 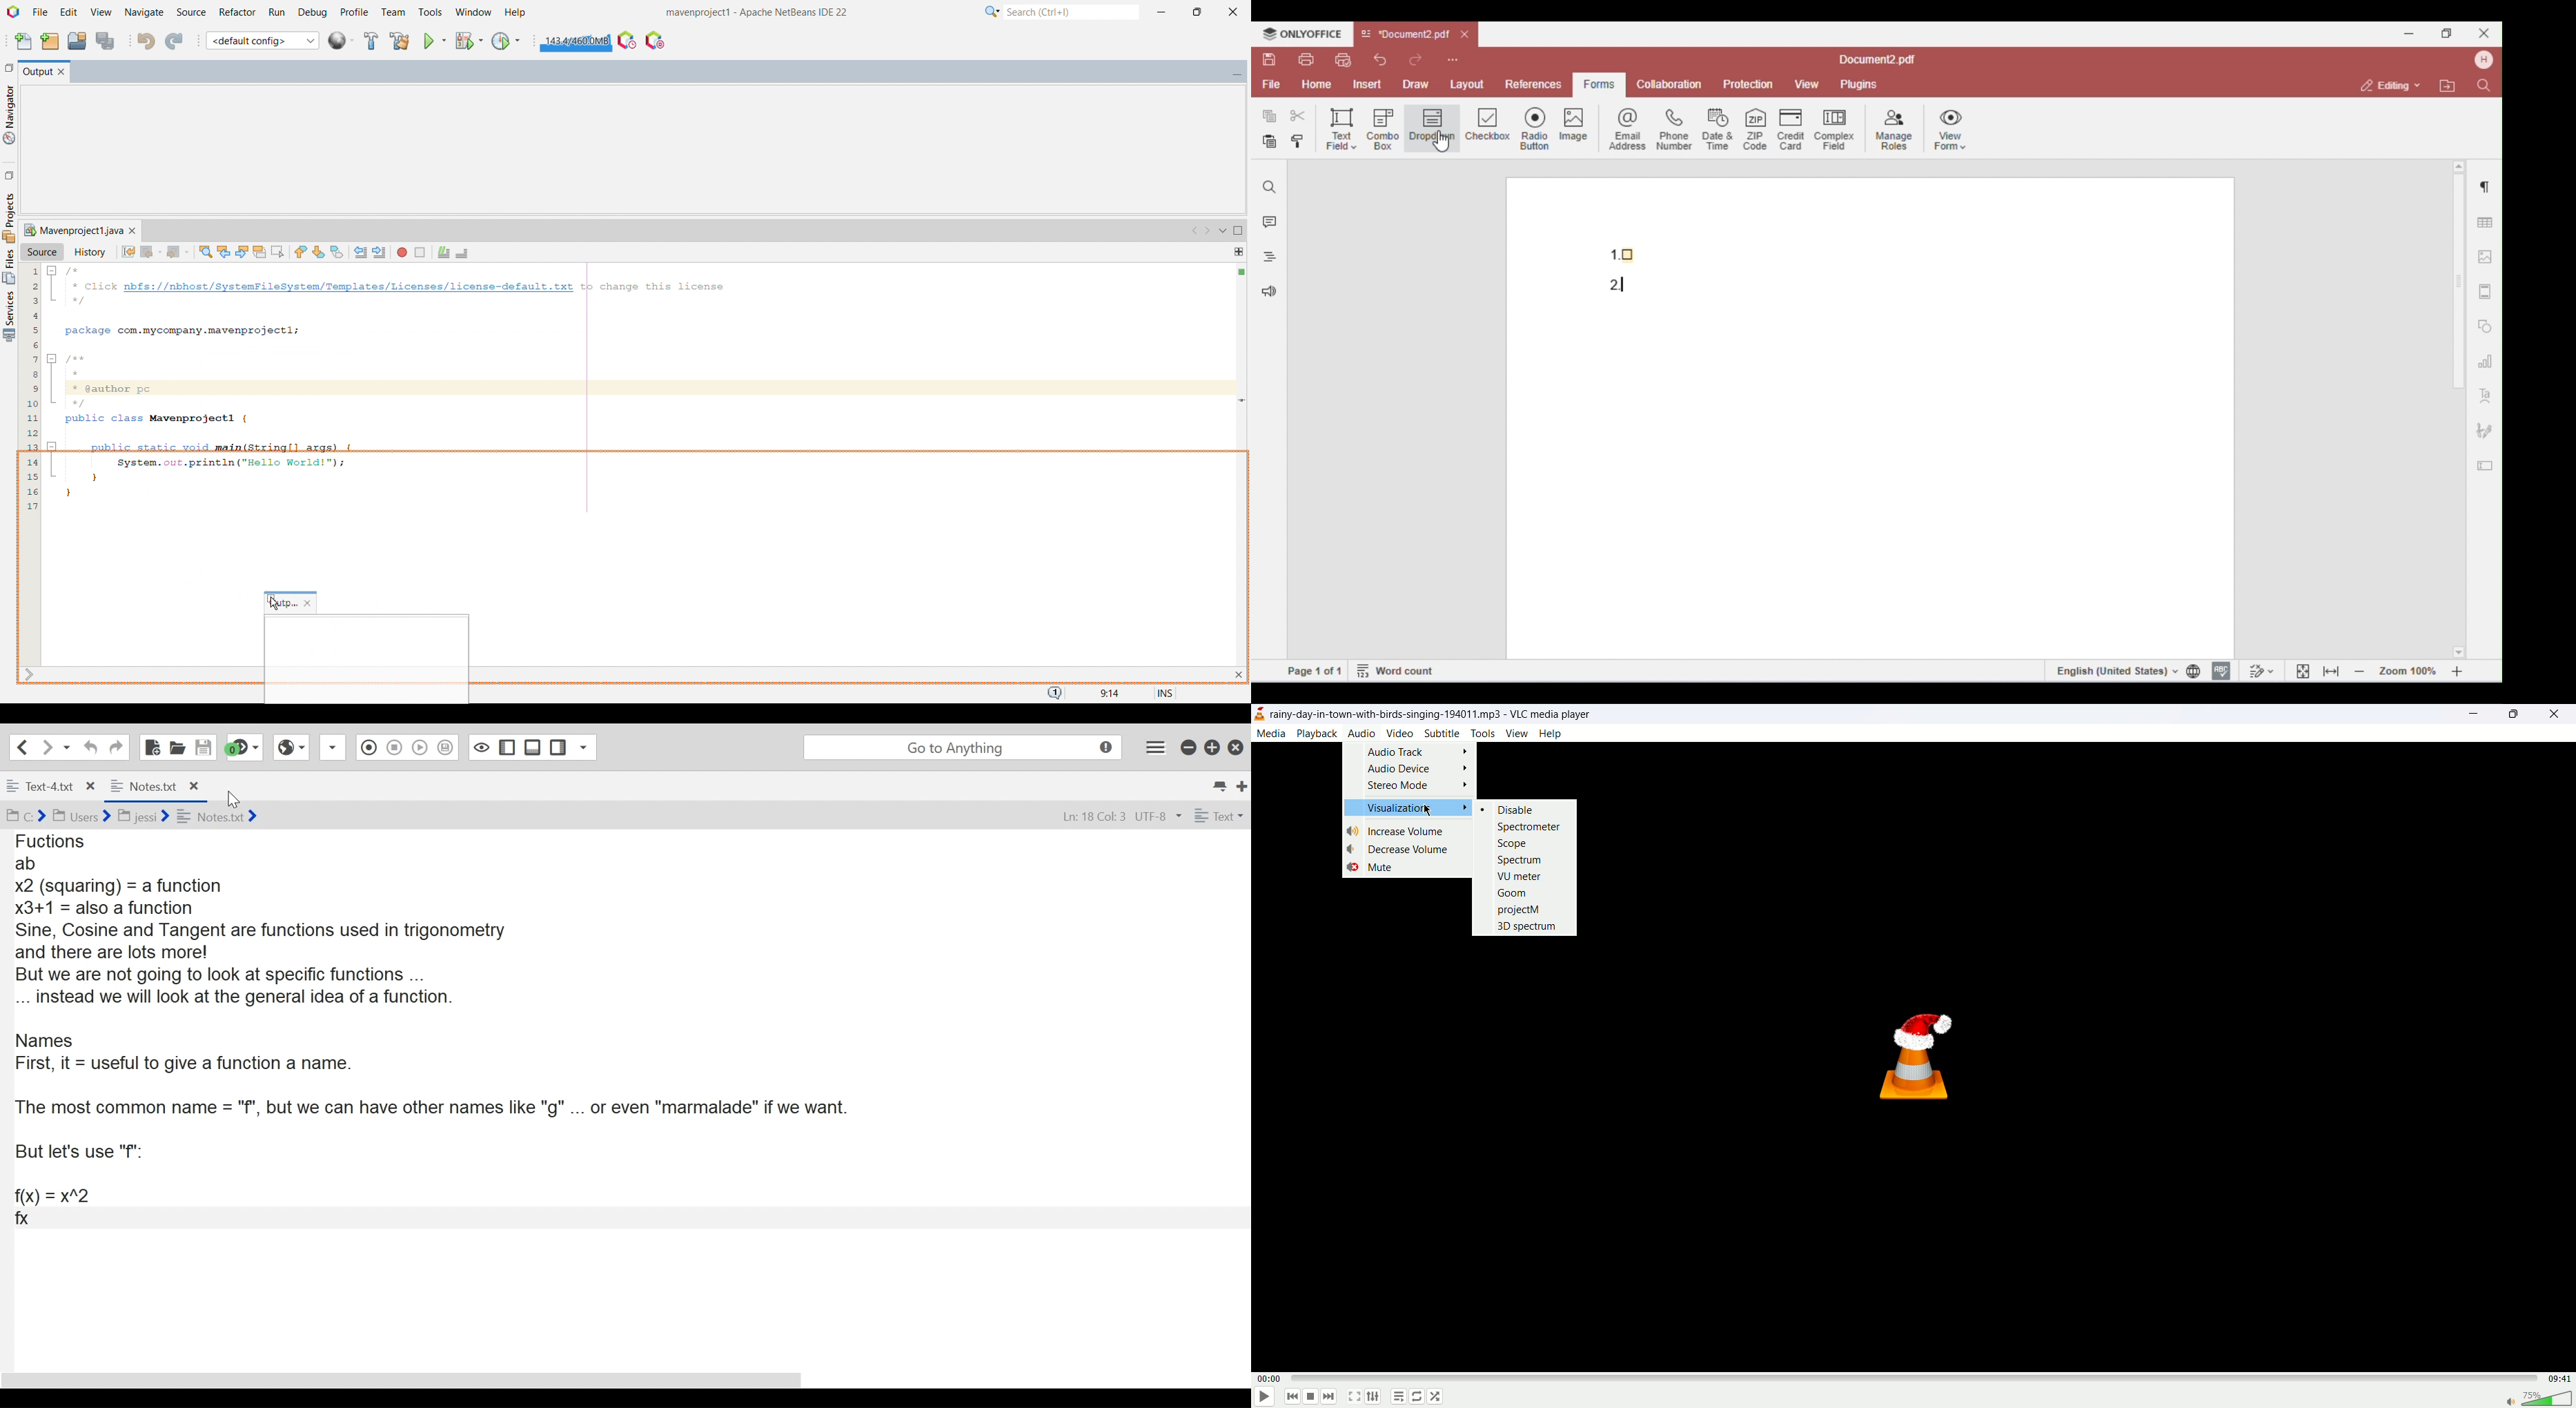 What do you see at coordinates (627, 40) in the screenshot?
I see `profile the IDE` at bounding box center [627, 40].